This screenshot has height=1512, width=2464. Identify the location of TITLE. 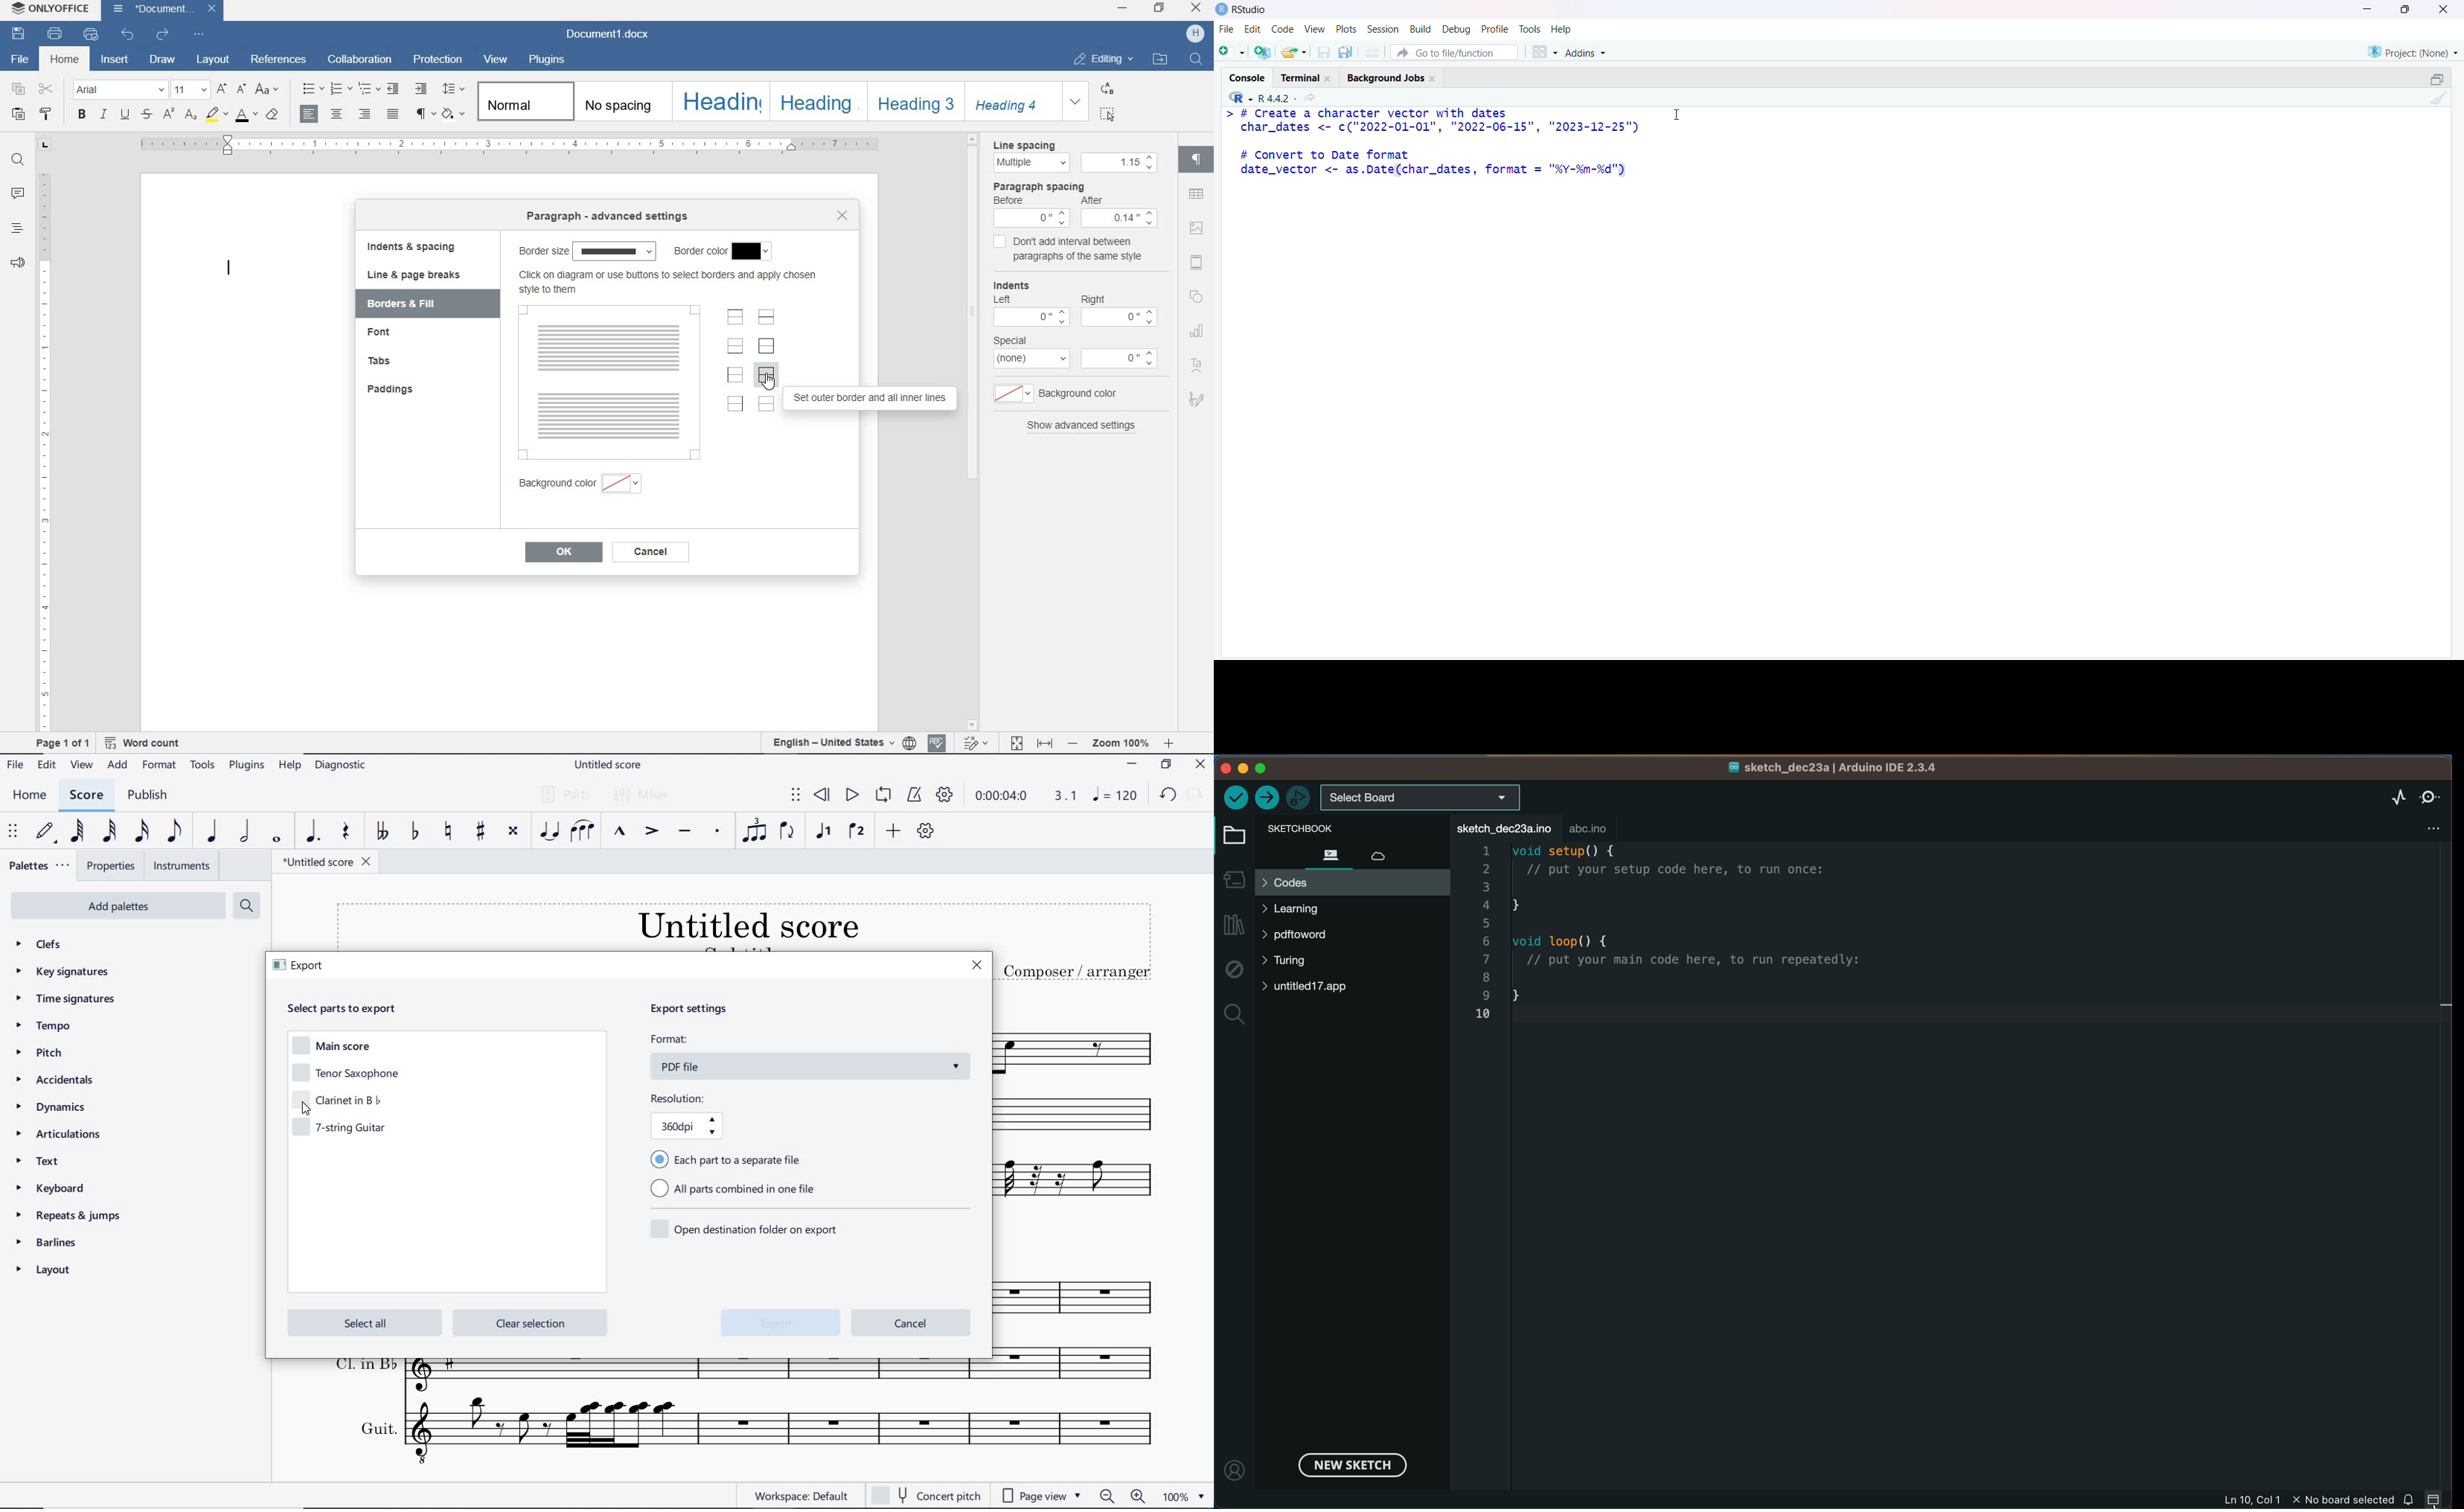
(659, 924).